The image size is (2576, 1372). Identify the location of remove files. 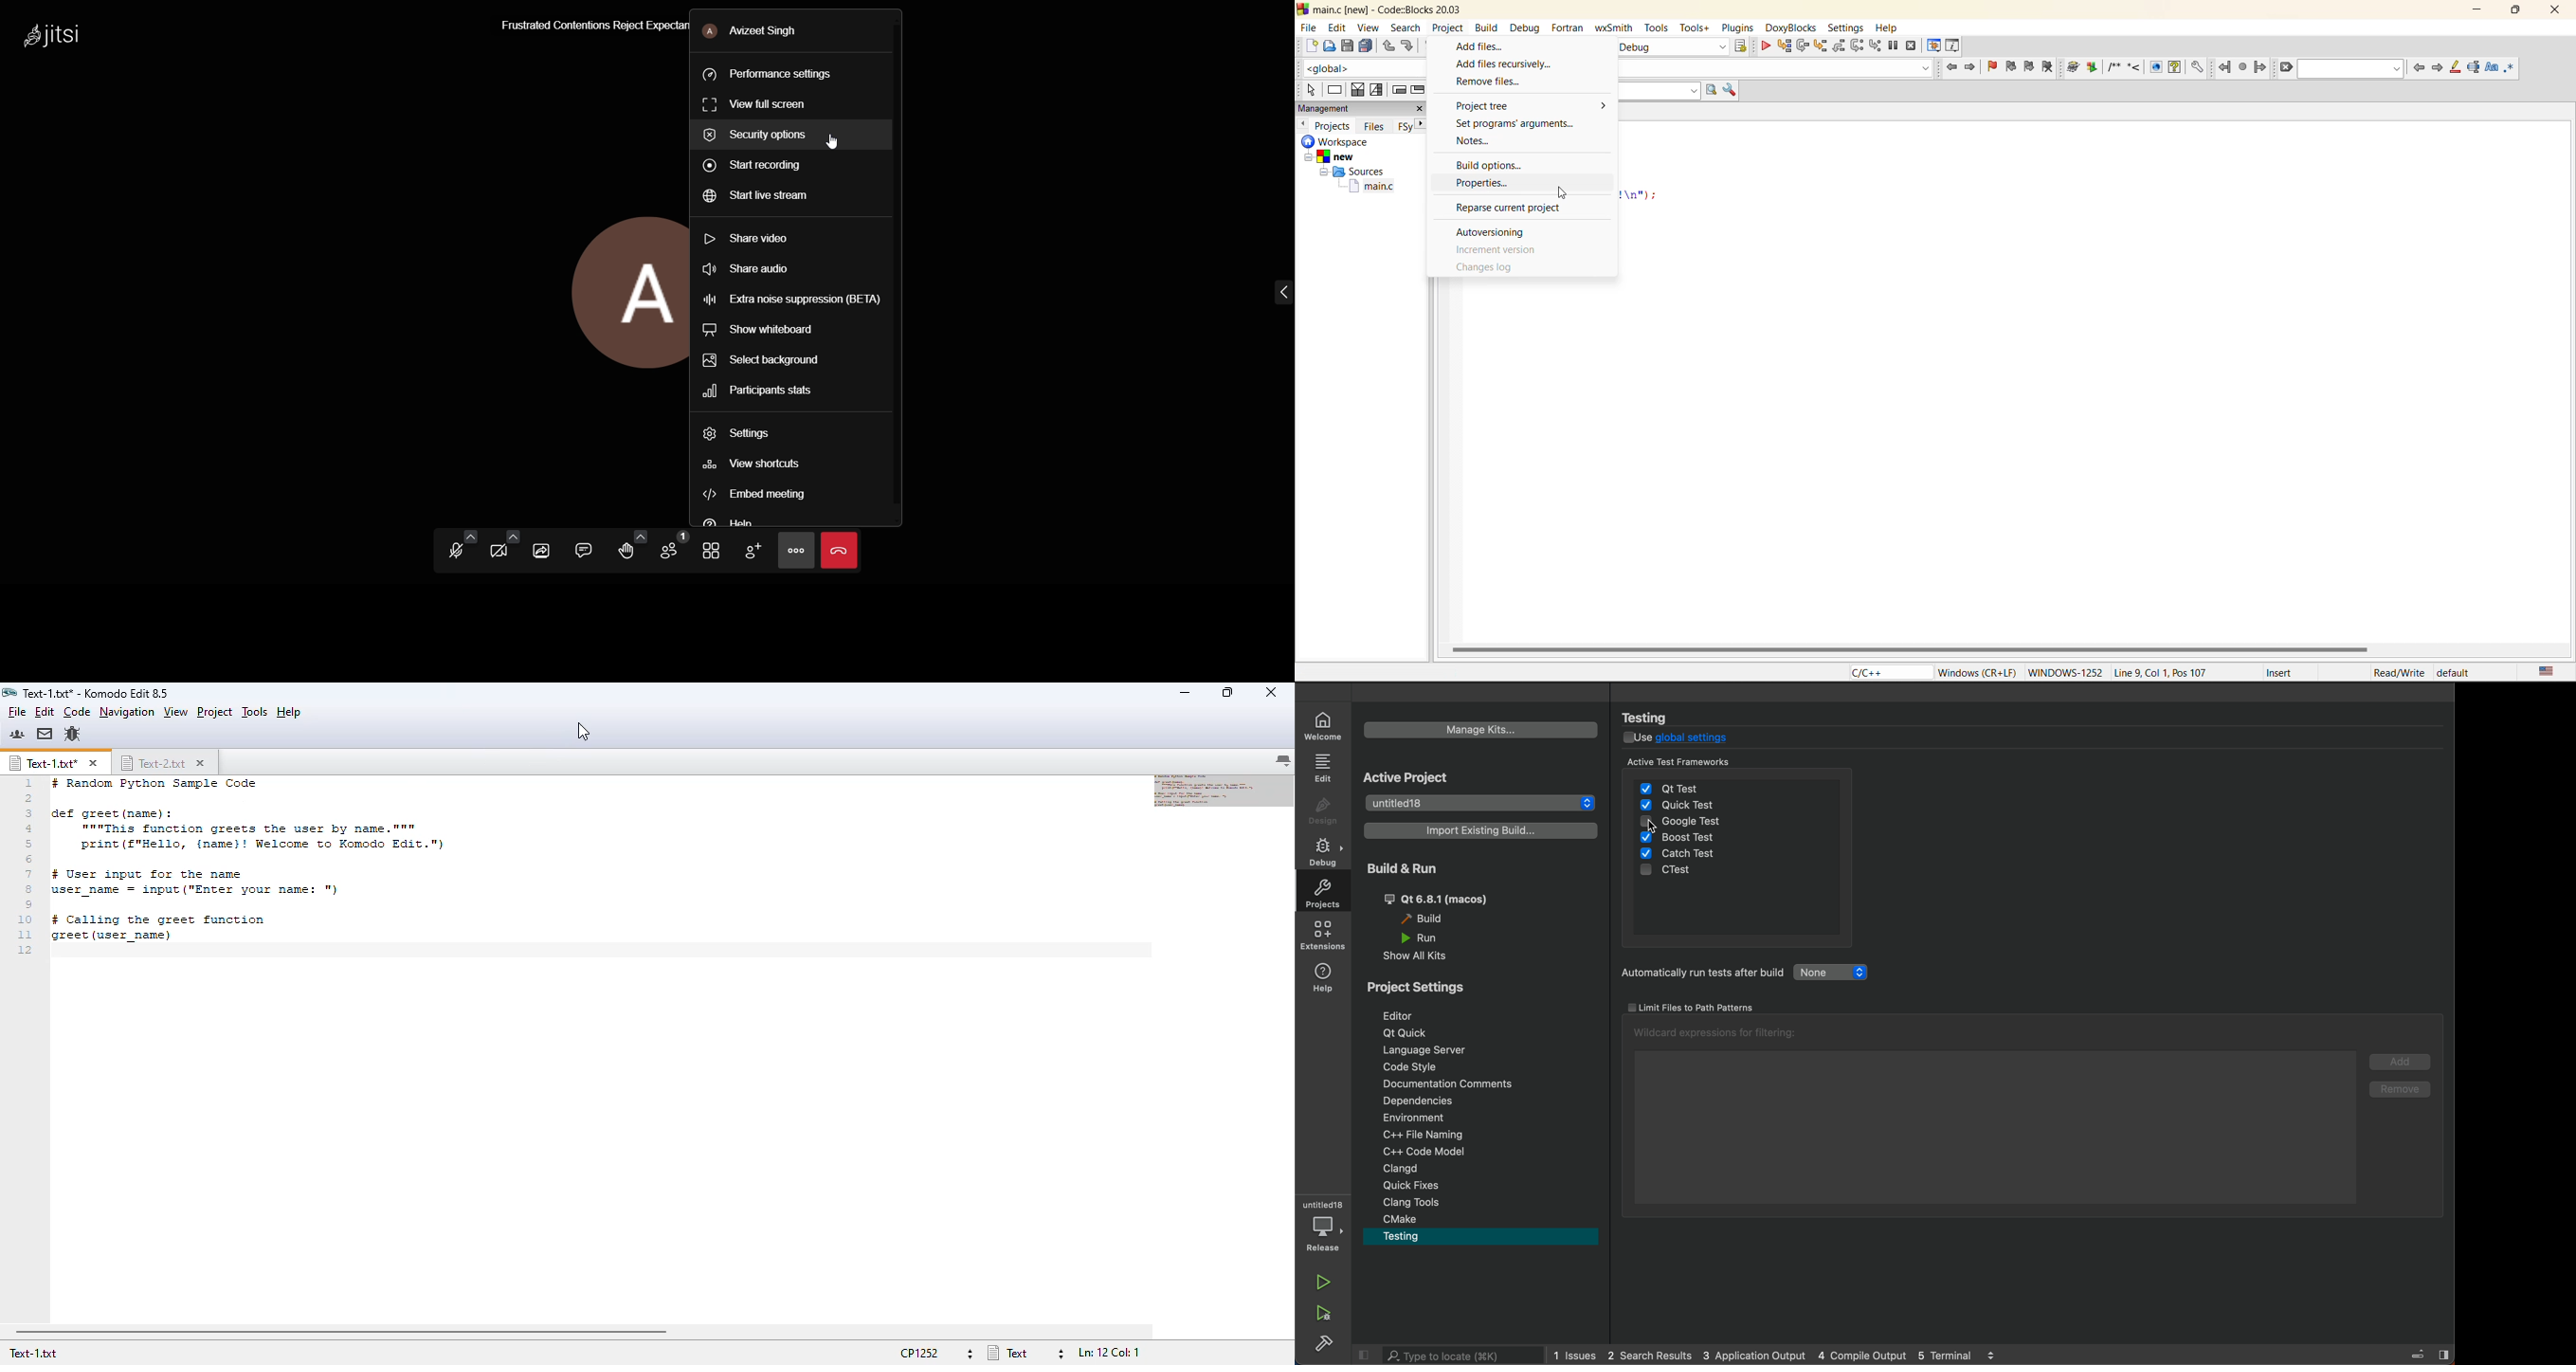
(1489, 83).